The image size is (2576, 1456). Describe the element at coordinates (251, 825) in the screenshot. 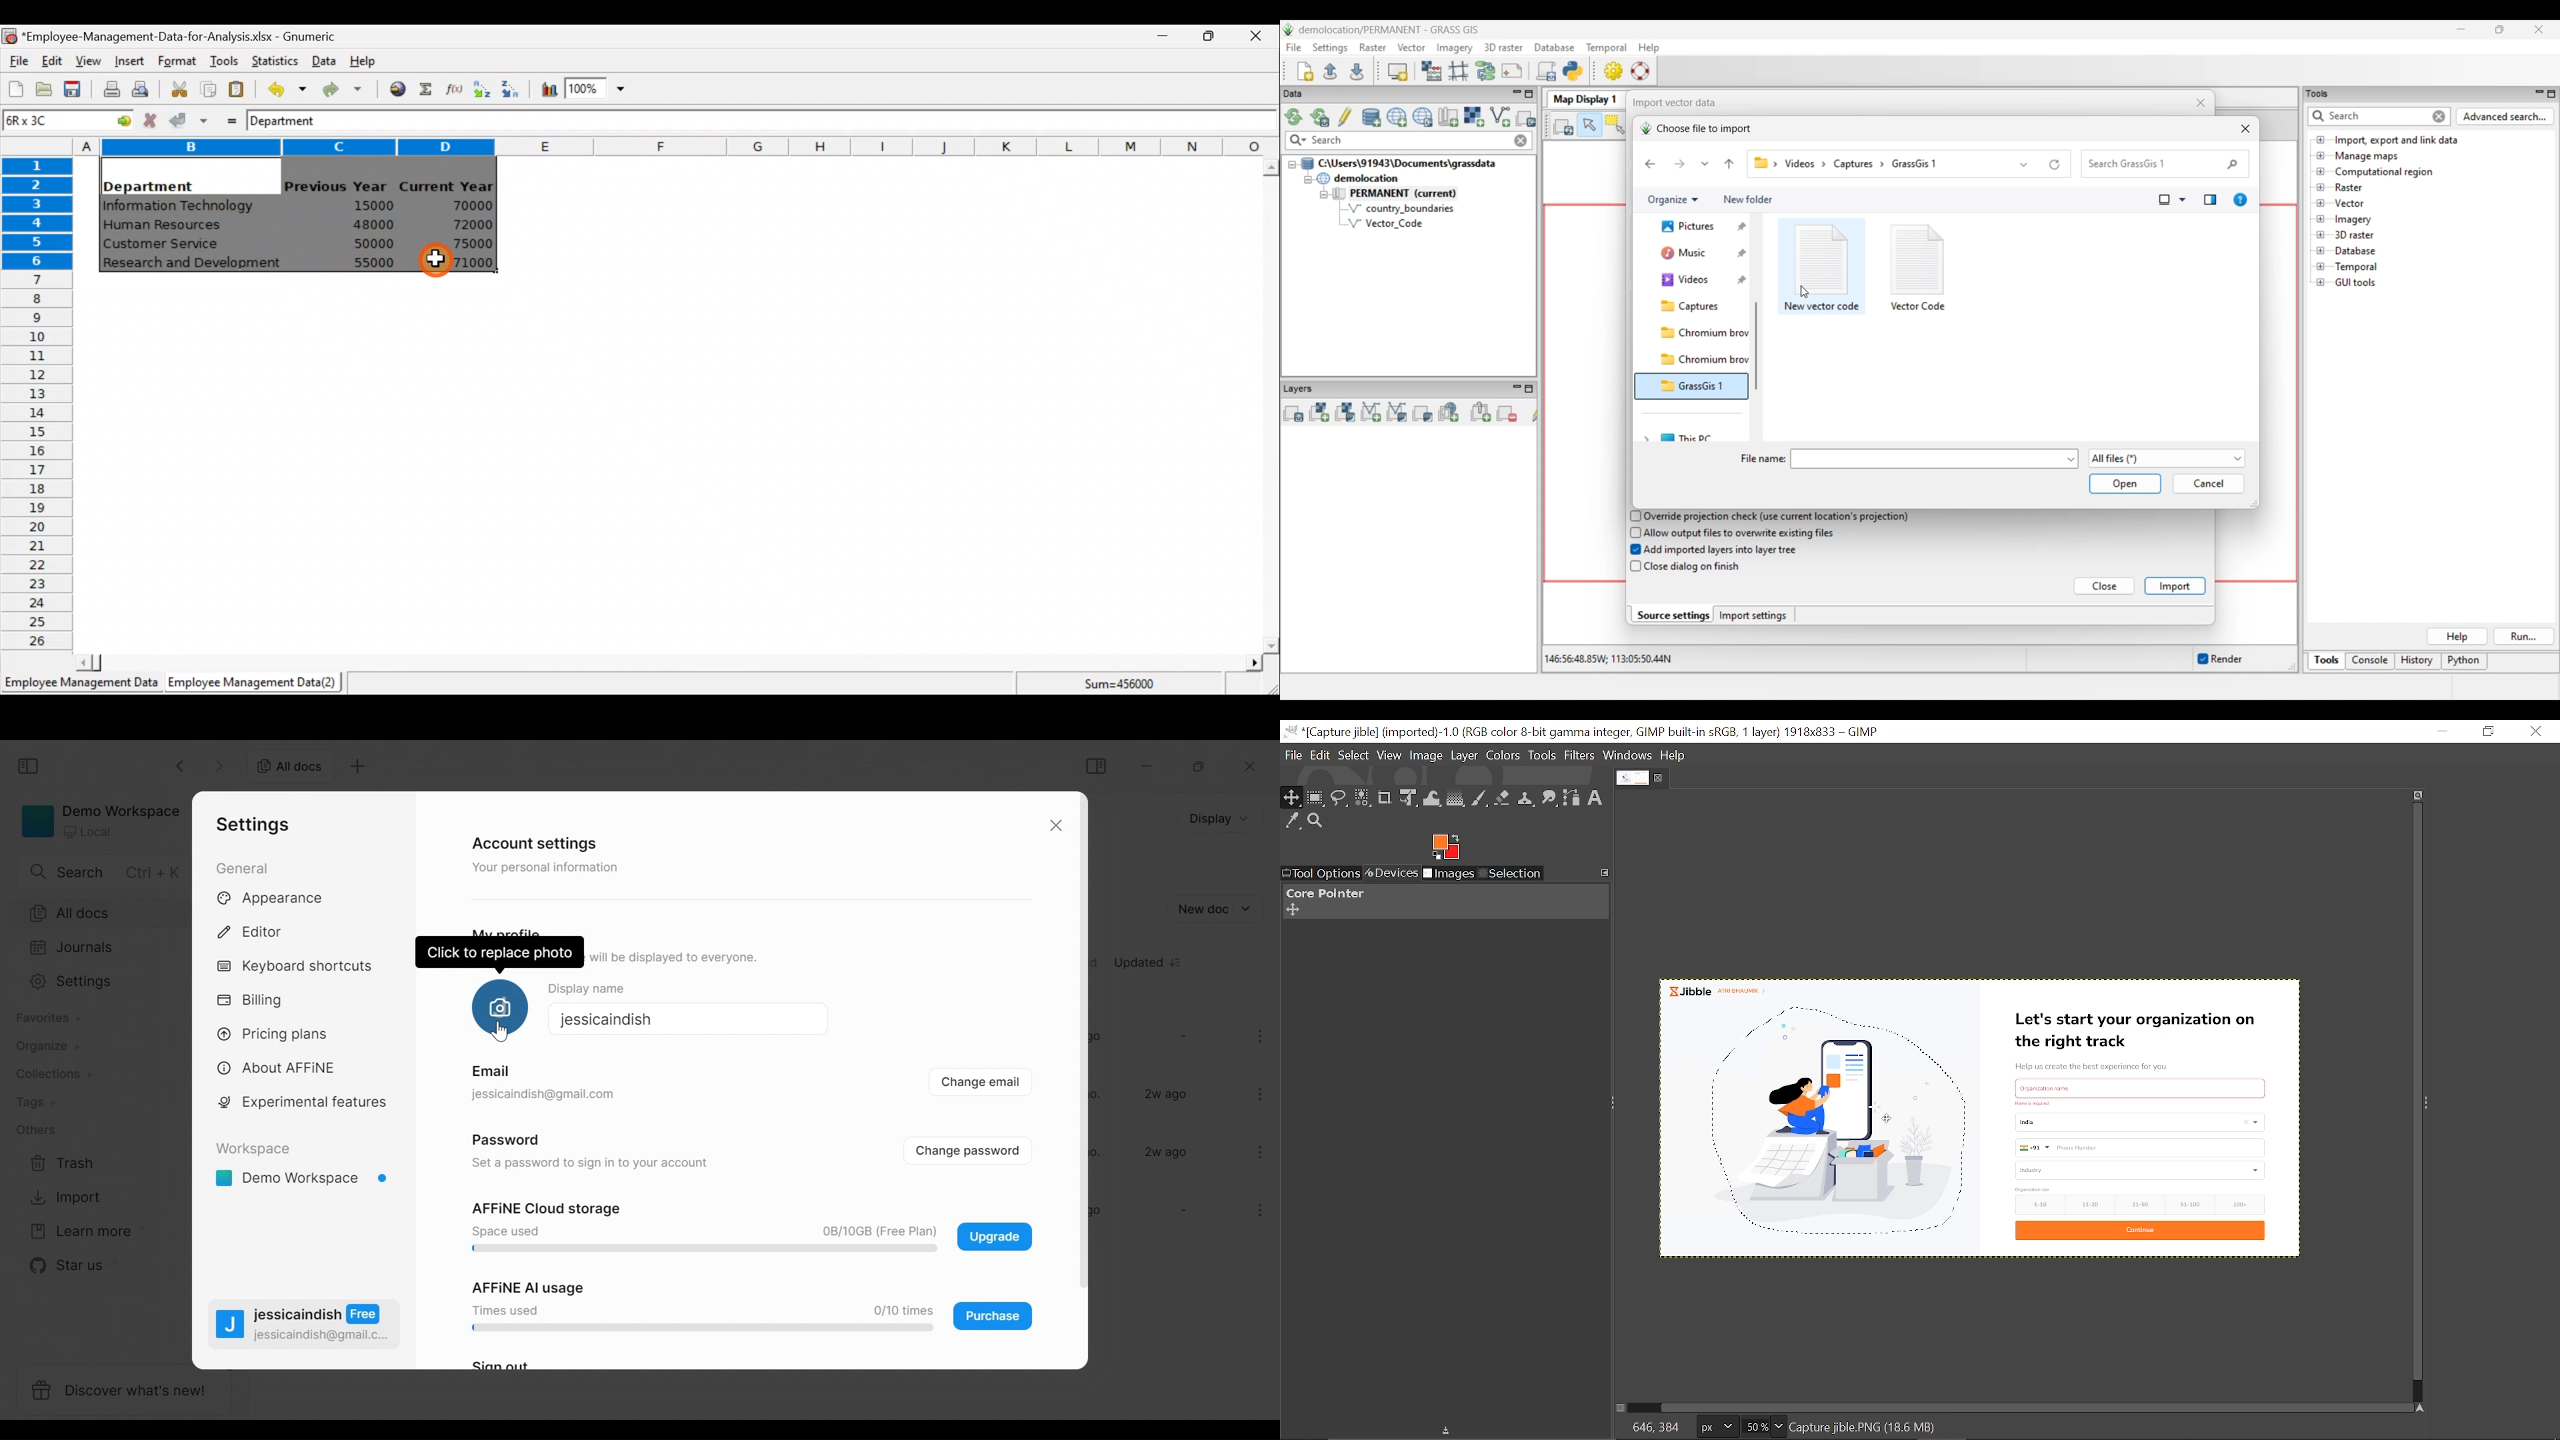

I see `Settings` at that location.